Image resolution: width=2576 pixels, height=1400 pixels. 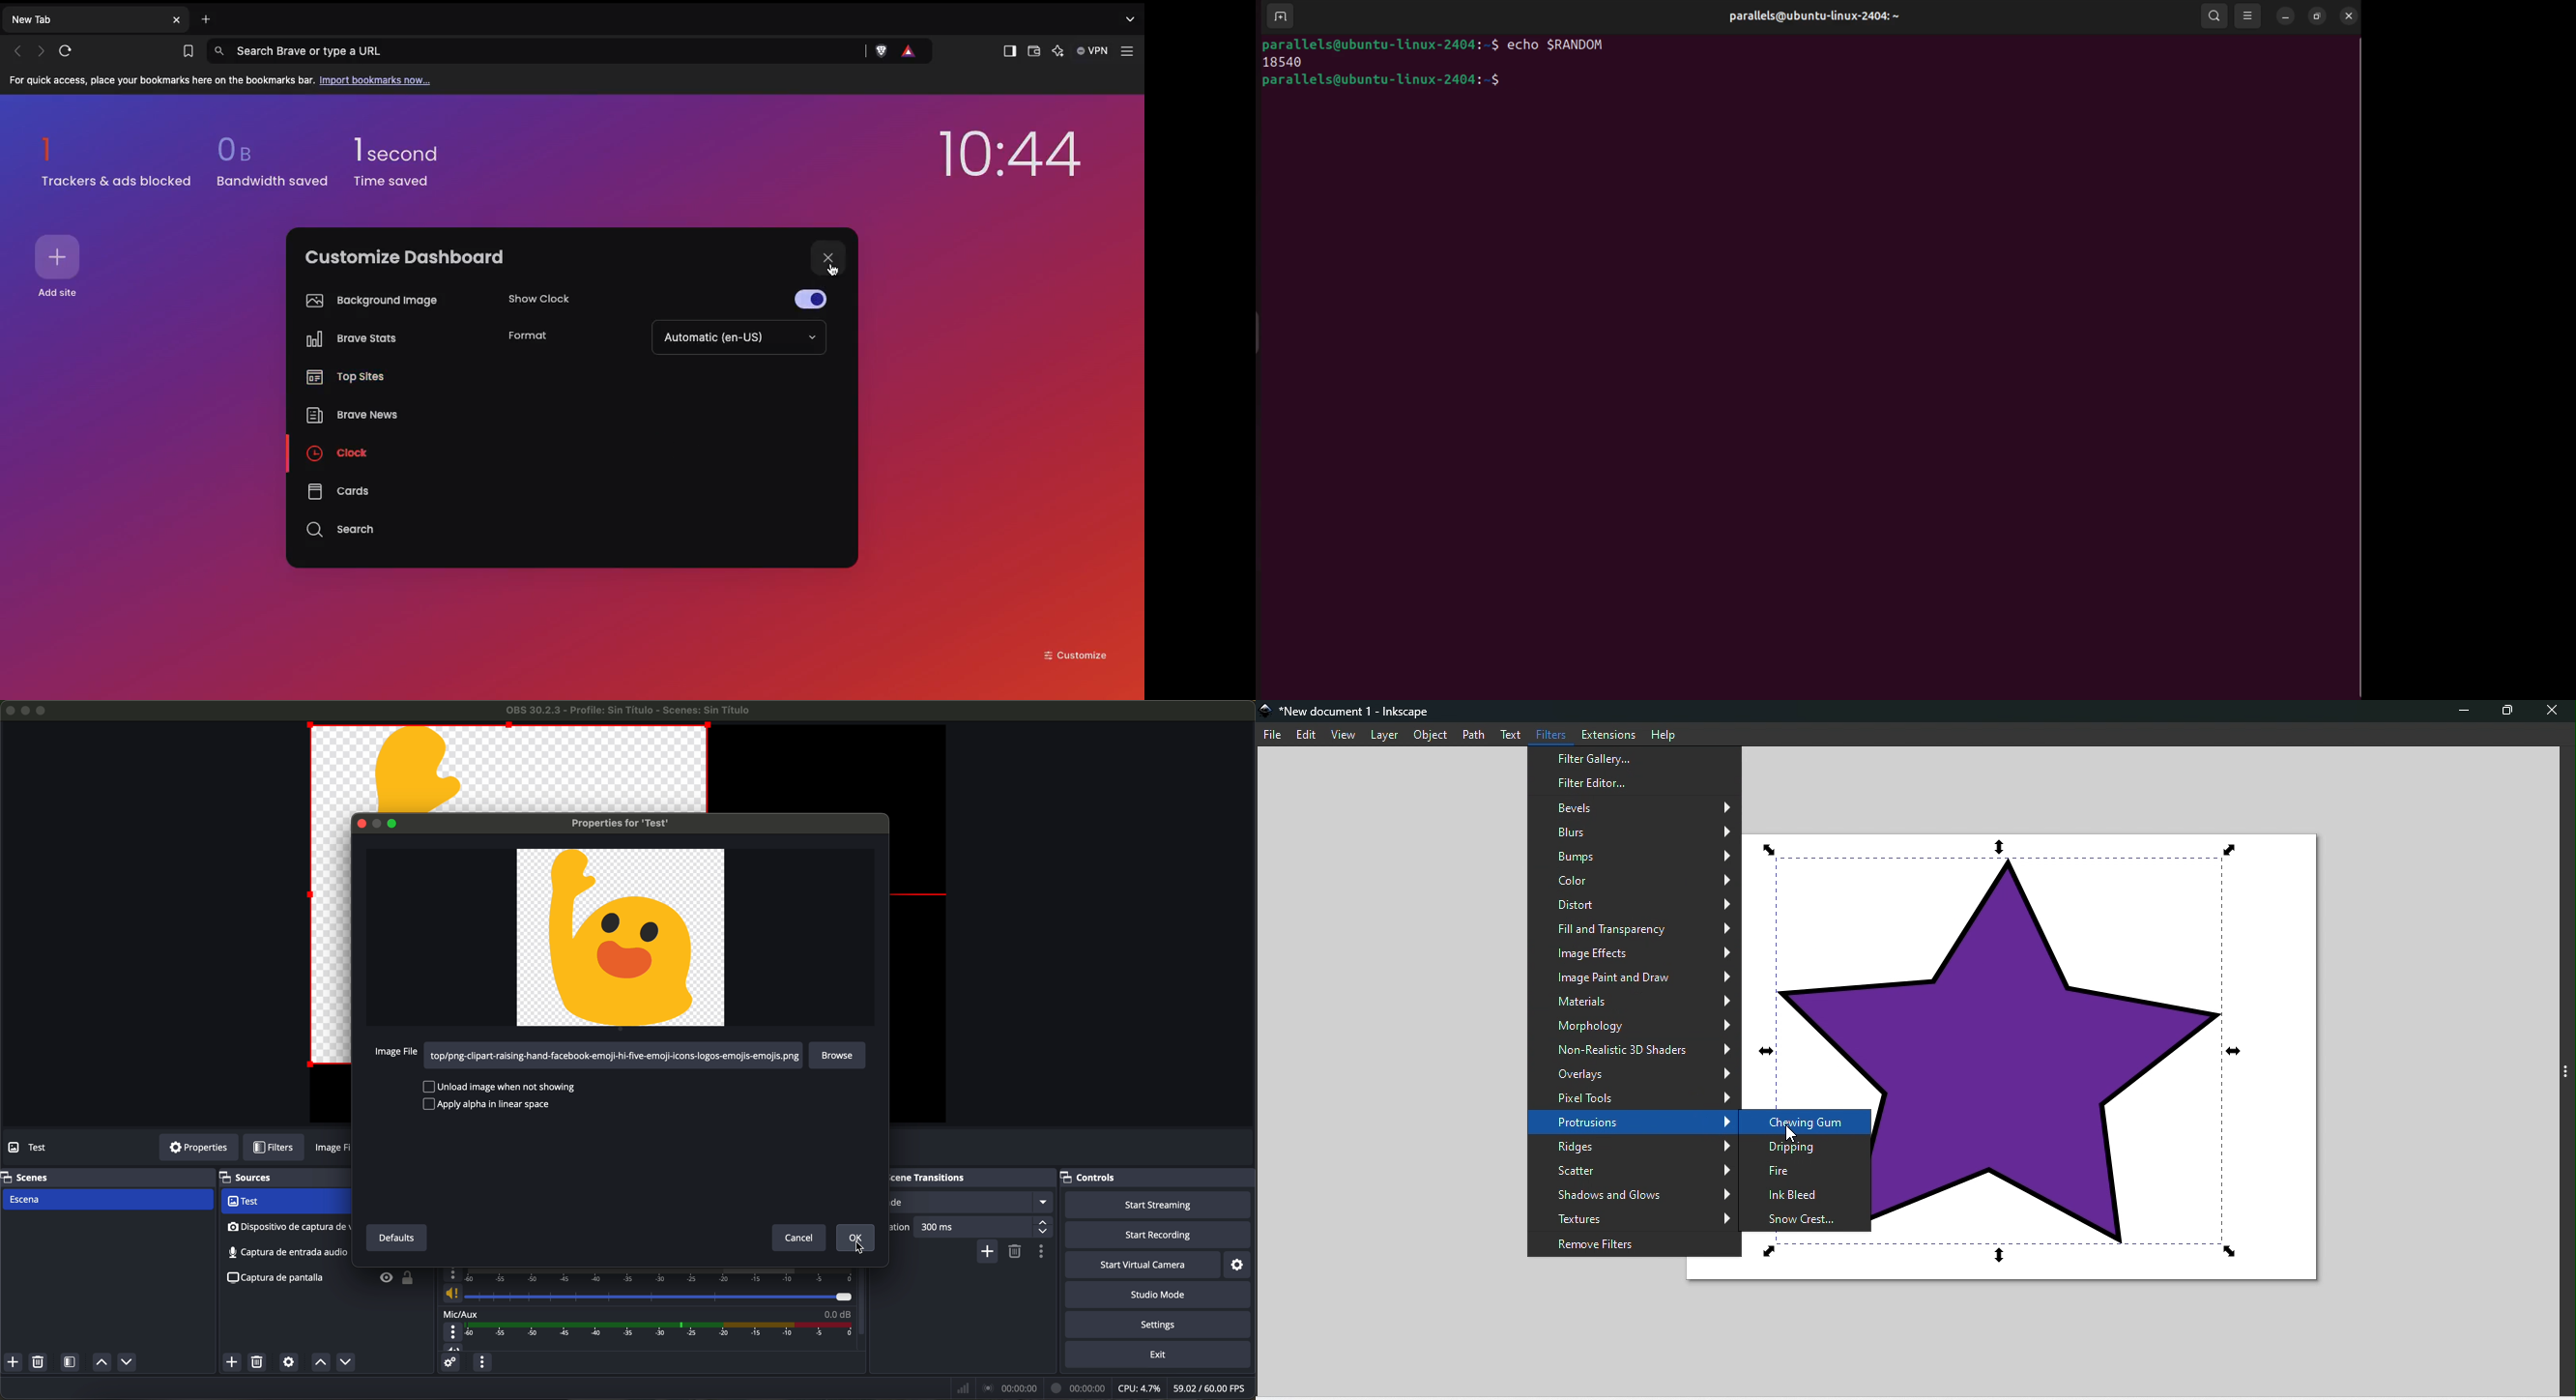 I want to click on audio mixer menu, so click(x=482, y=1362).